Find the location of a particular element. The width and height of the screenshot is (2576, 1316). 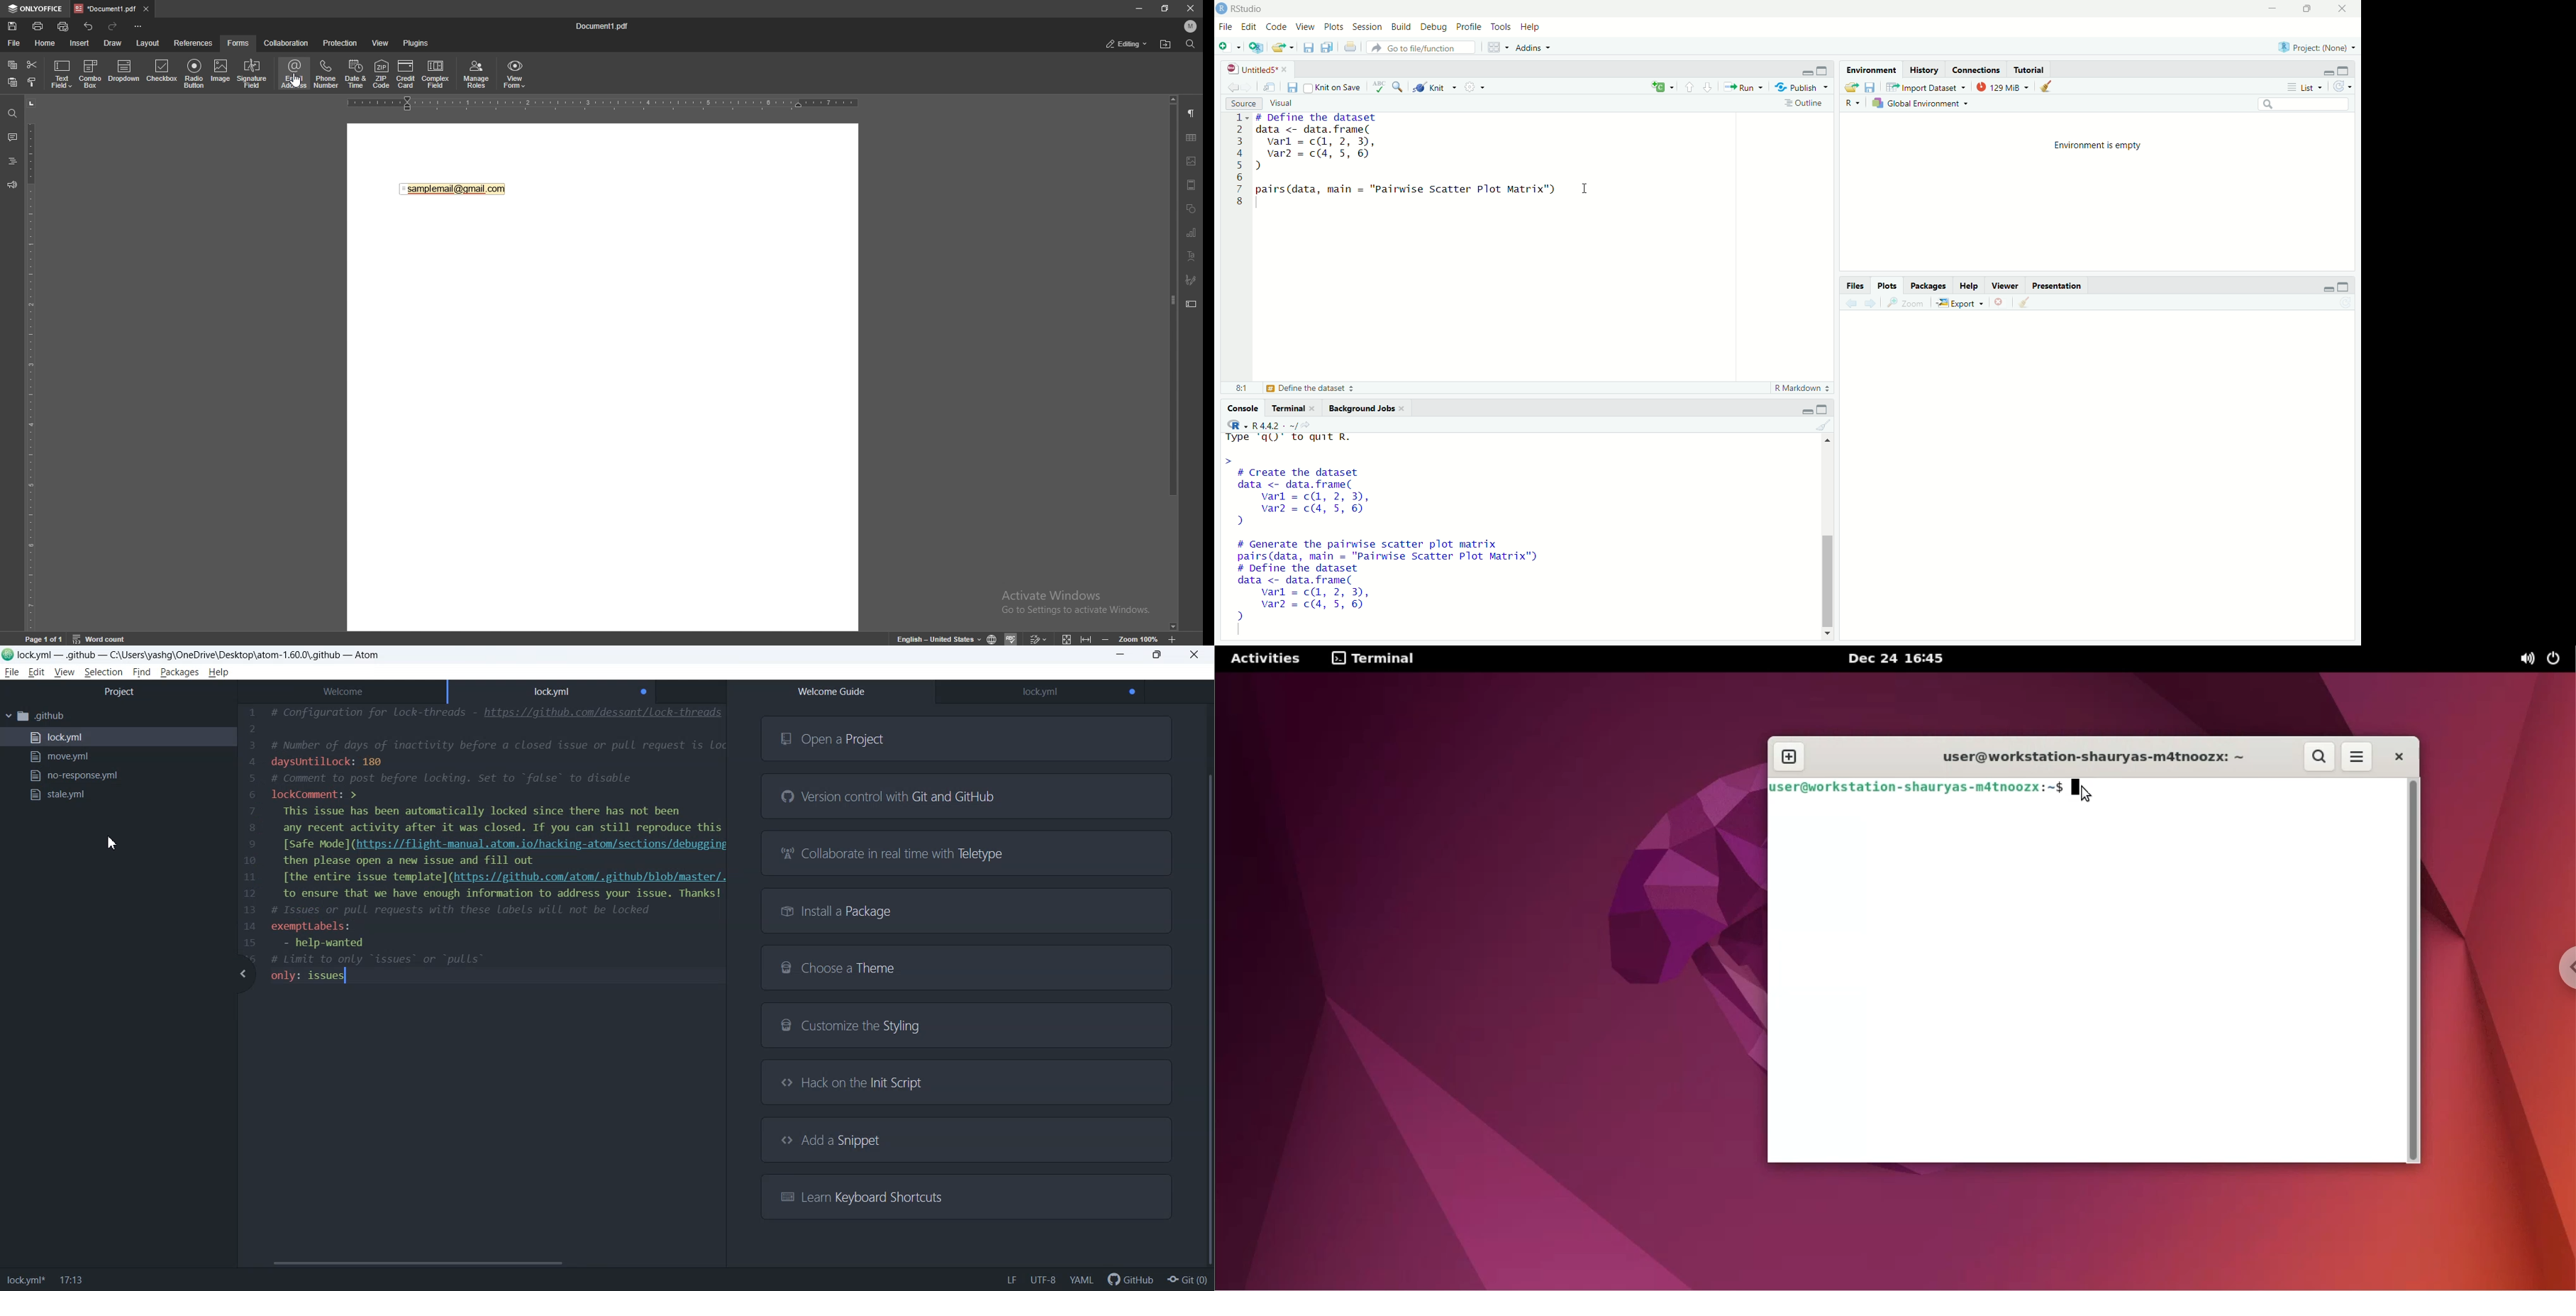

R 4.4.2 ~/ is located at coordinates (1274, 424).